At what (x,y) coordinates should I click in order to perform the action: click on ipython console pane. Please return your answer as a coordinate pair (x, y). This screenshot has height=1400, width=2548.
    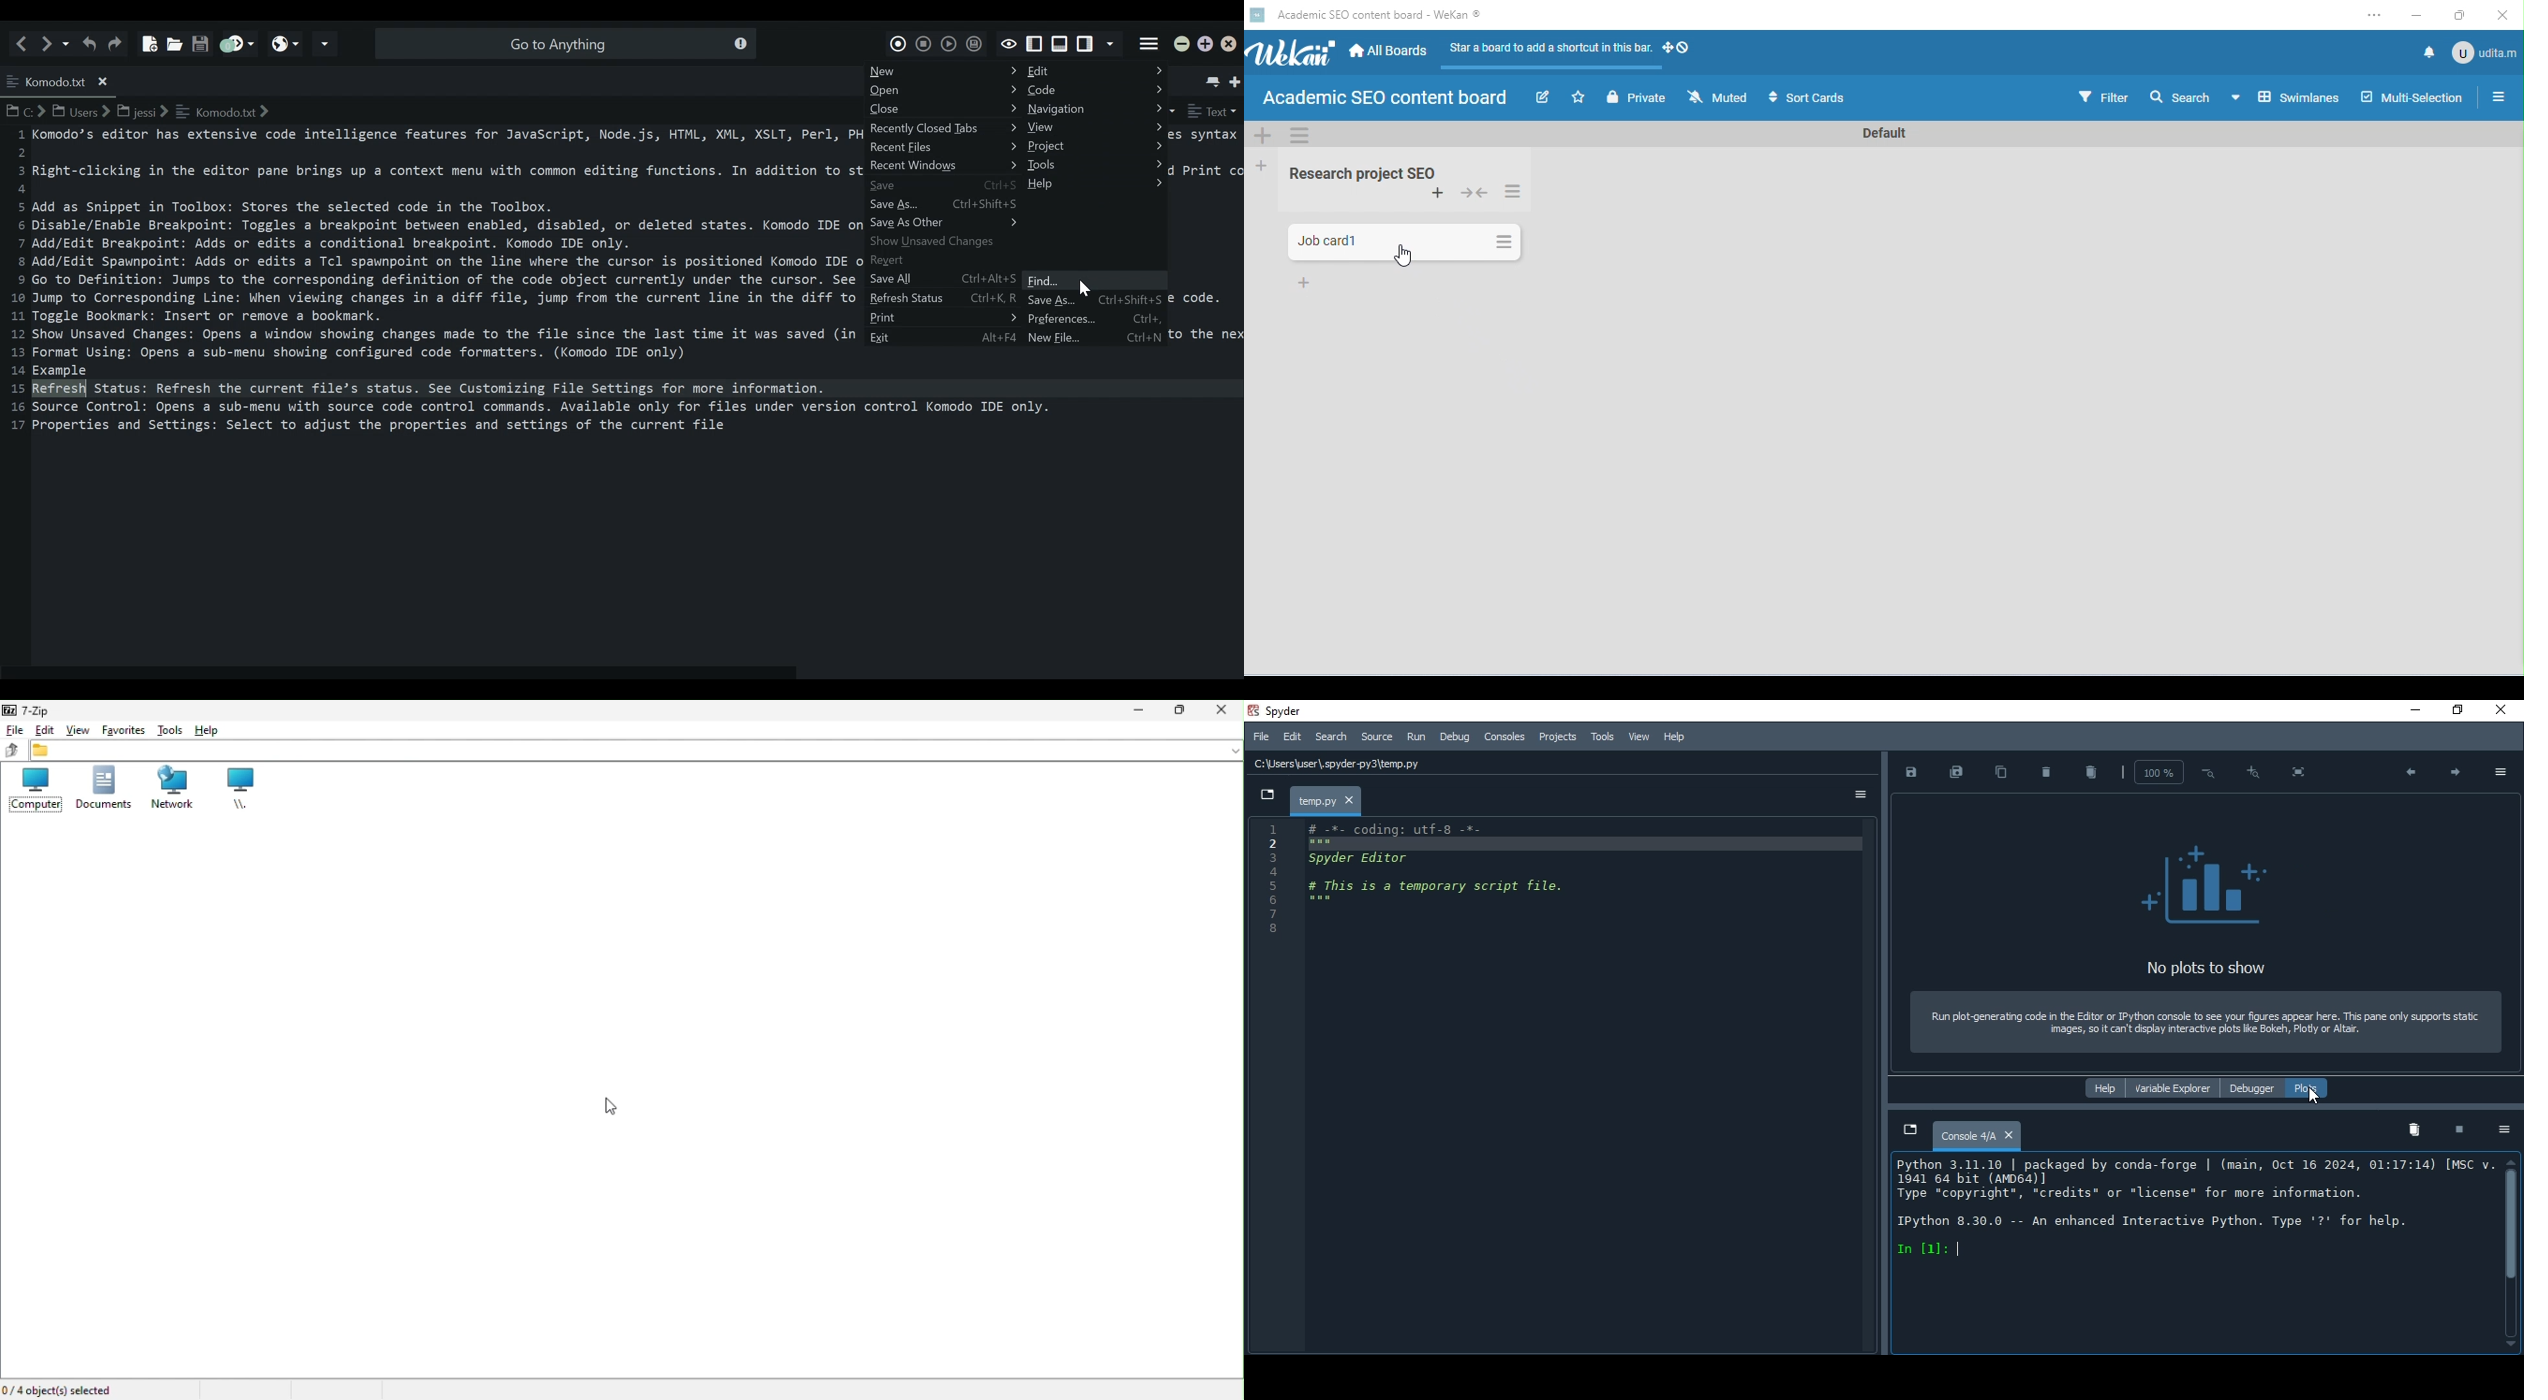
    Looking at the image, I should click on (2188, 1256).